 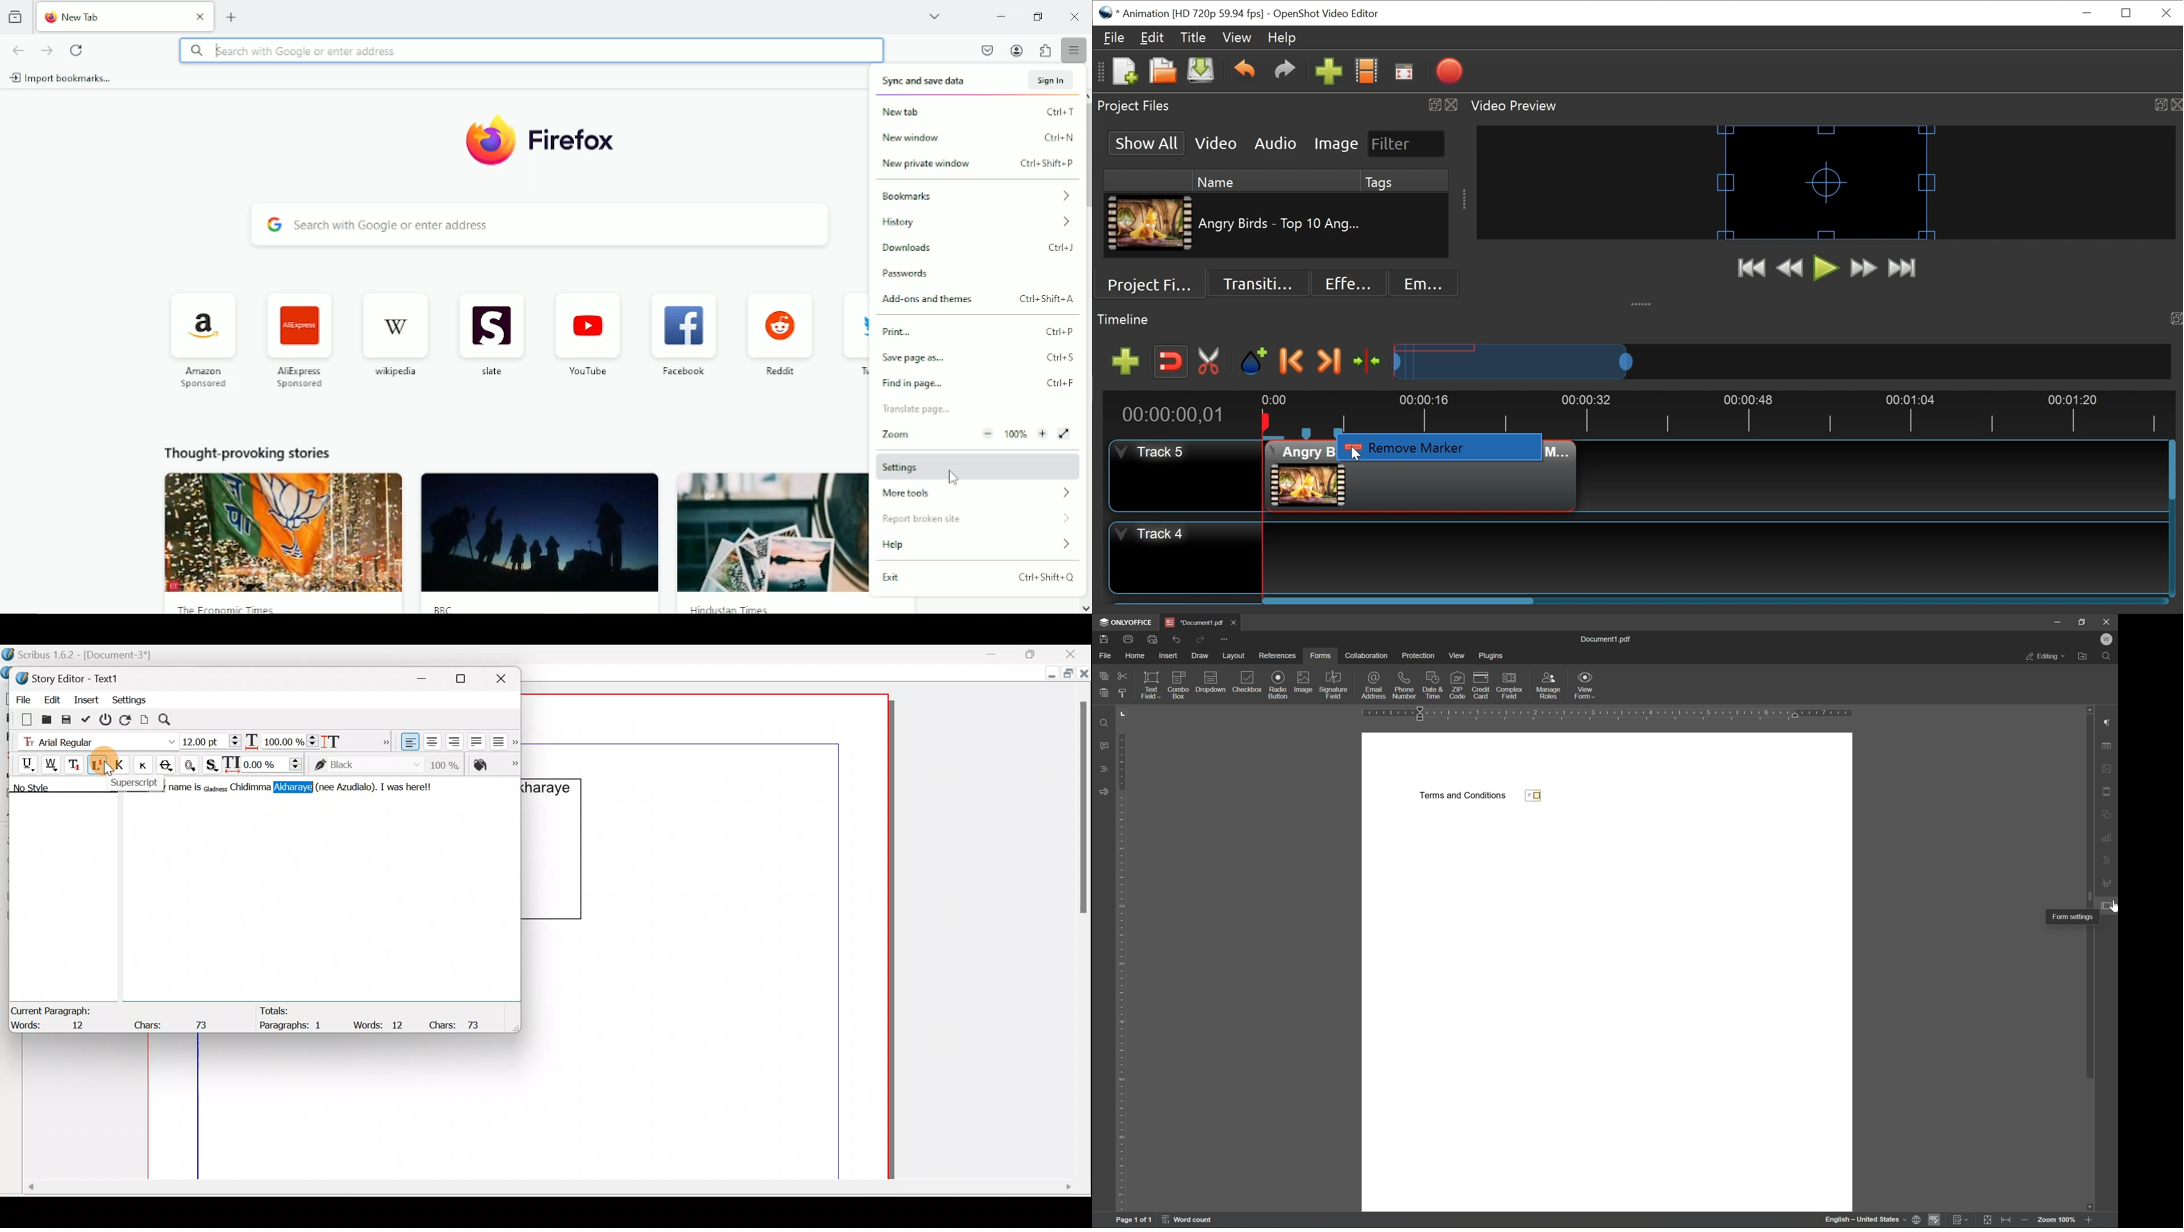 What do you see at coordinates (2109, 745) in the screenshot?
I see `table settings` at bounding box center [2109, 745].